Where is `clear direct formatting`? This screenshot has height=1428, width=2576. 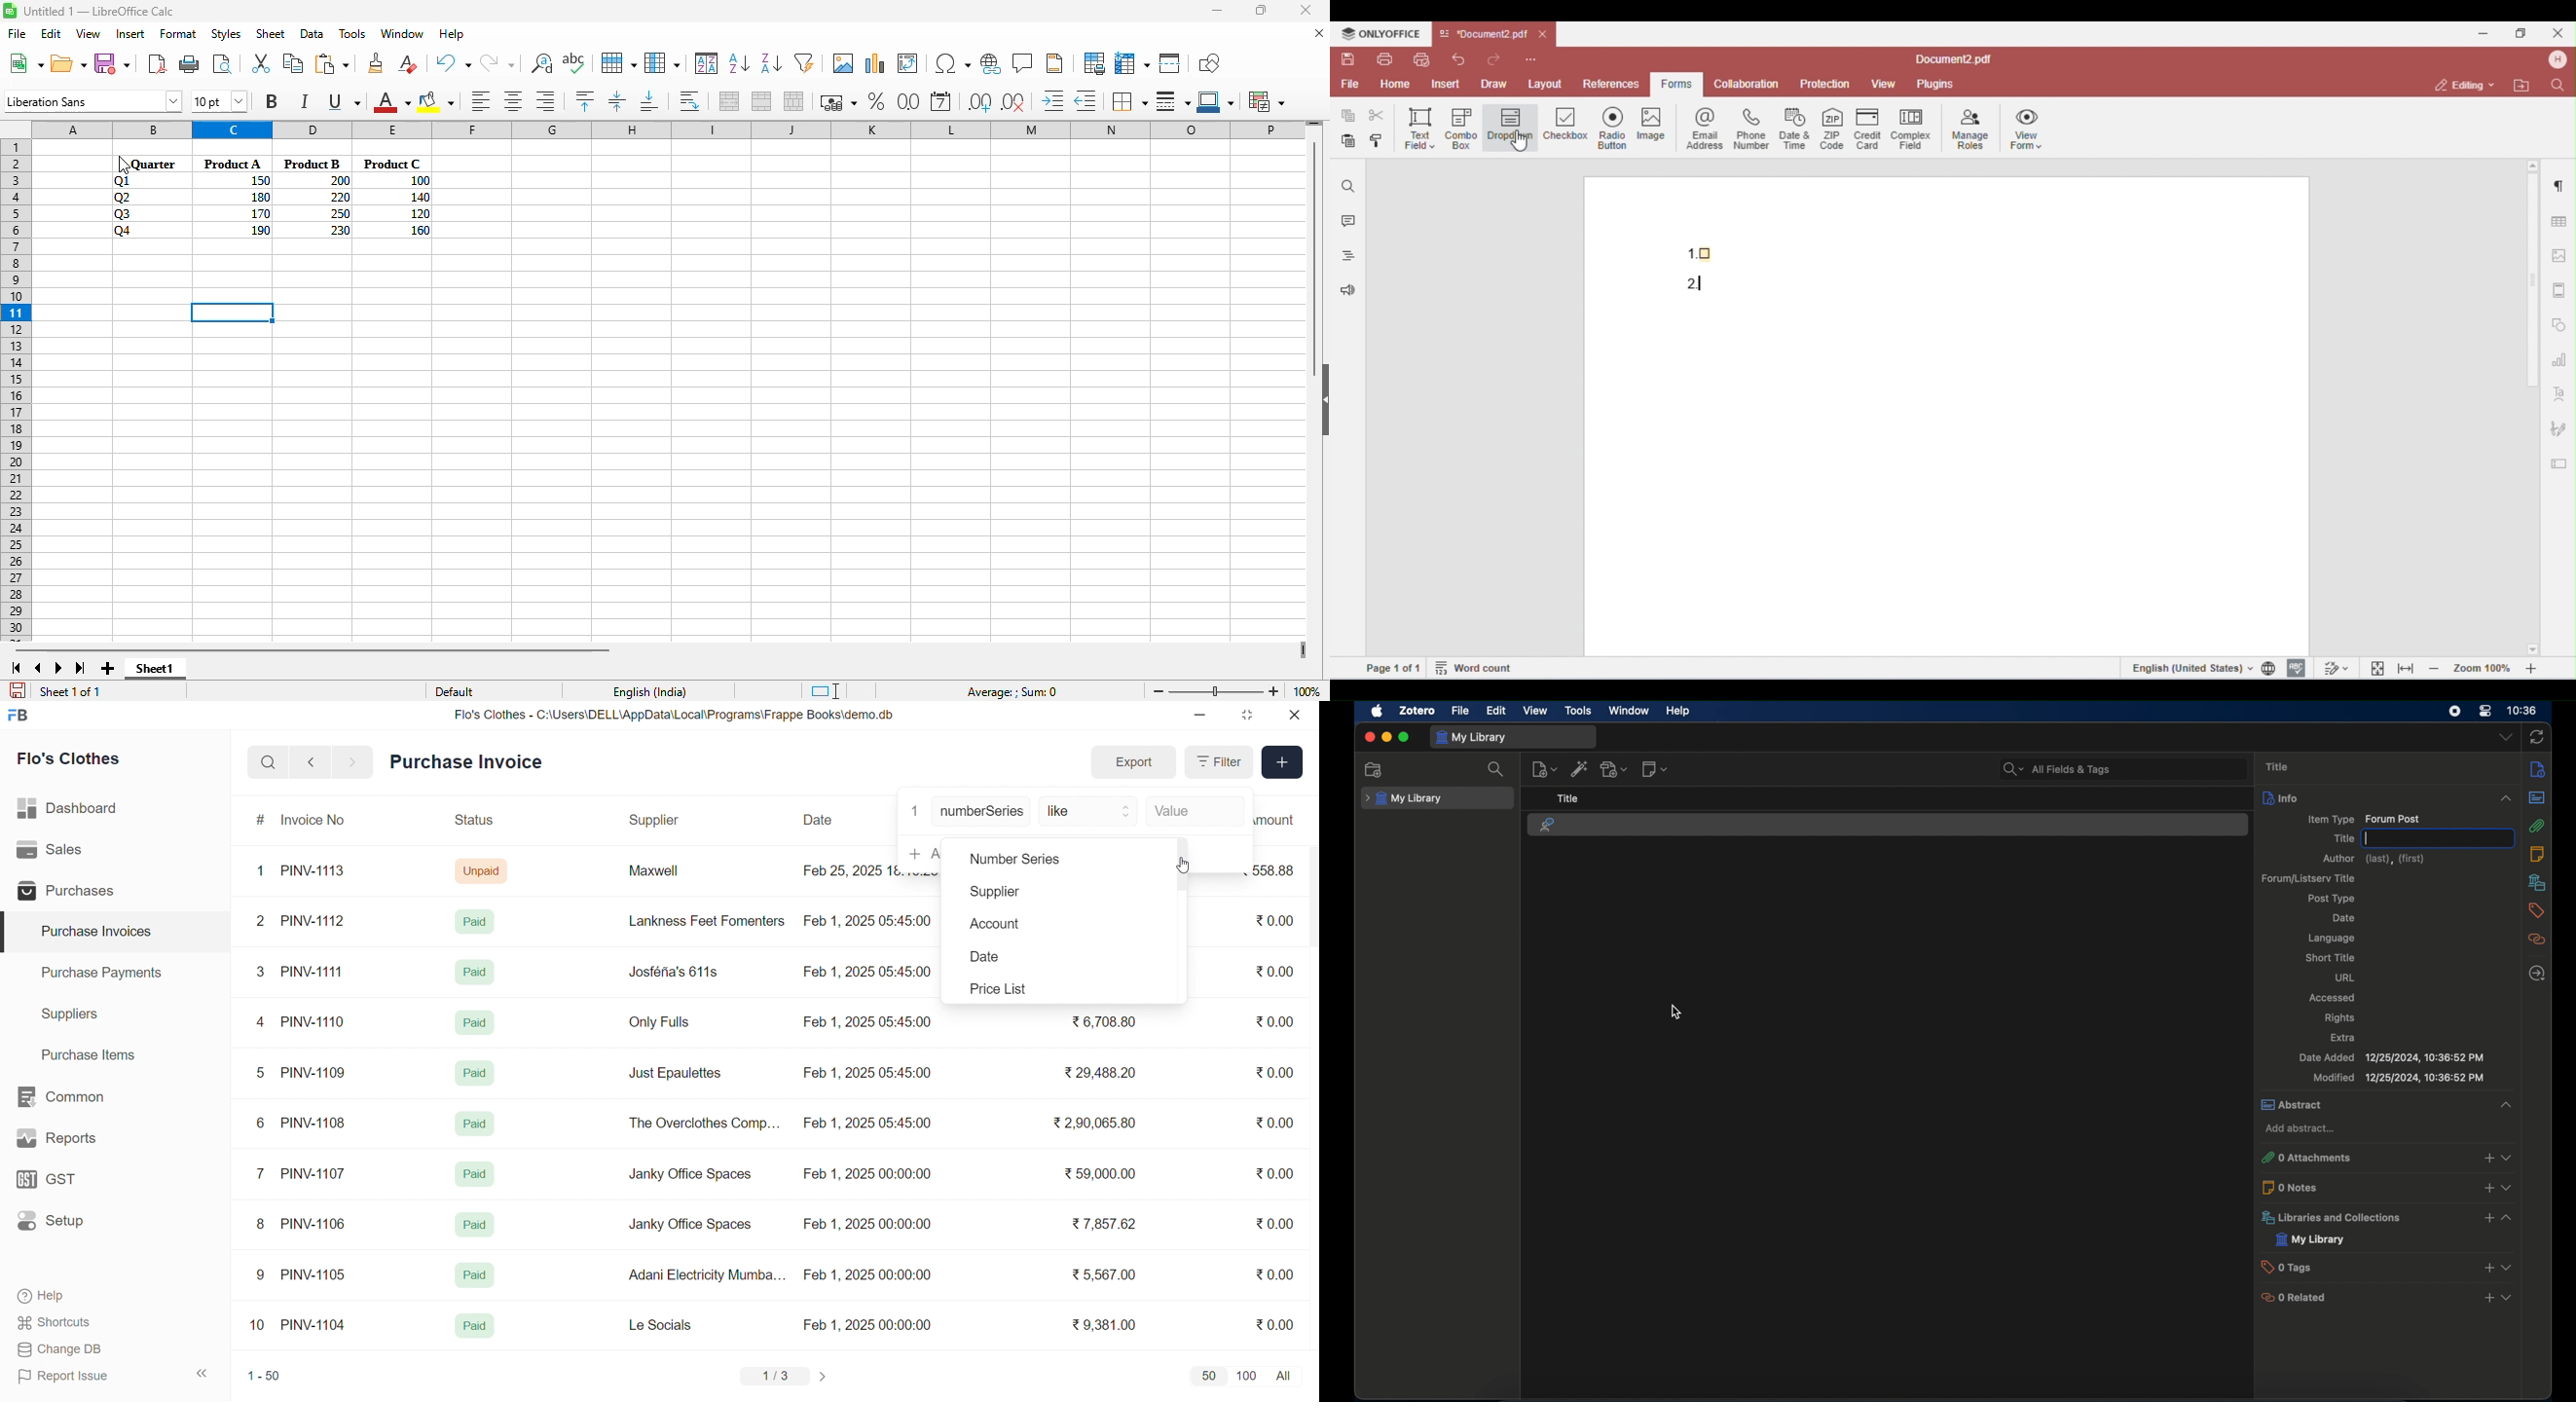
clear direct formatting is located at coordinates (408, 63).